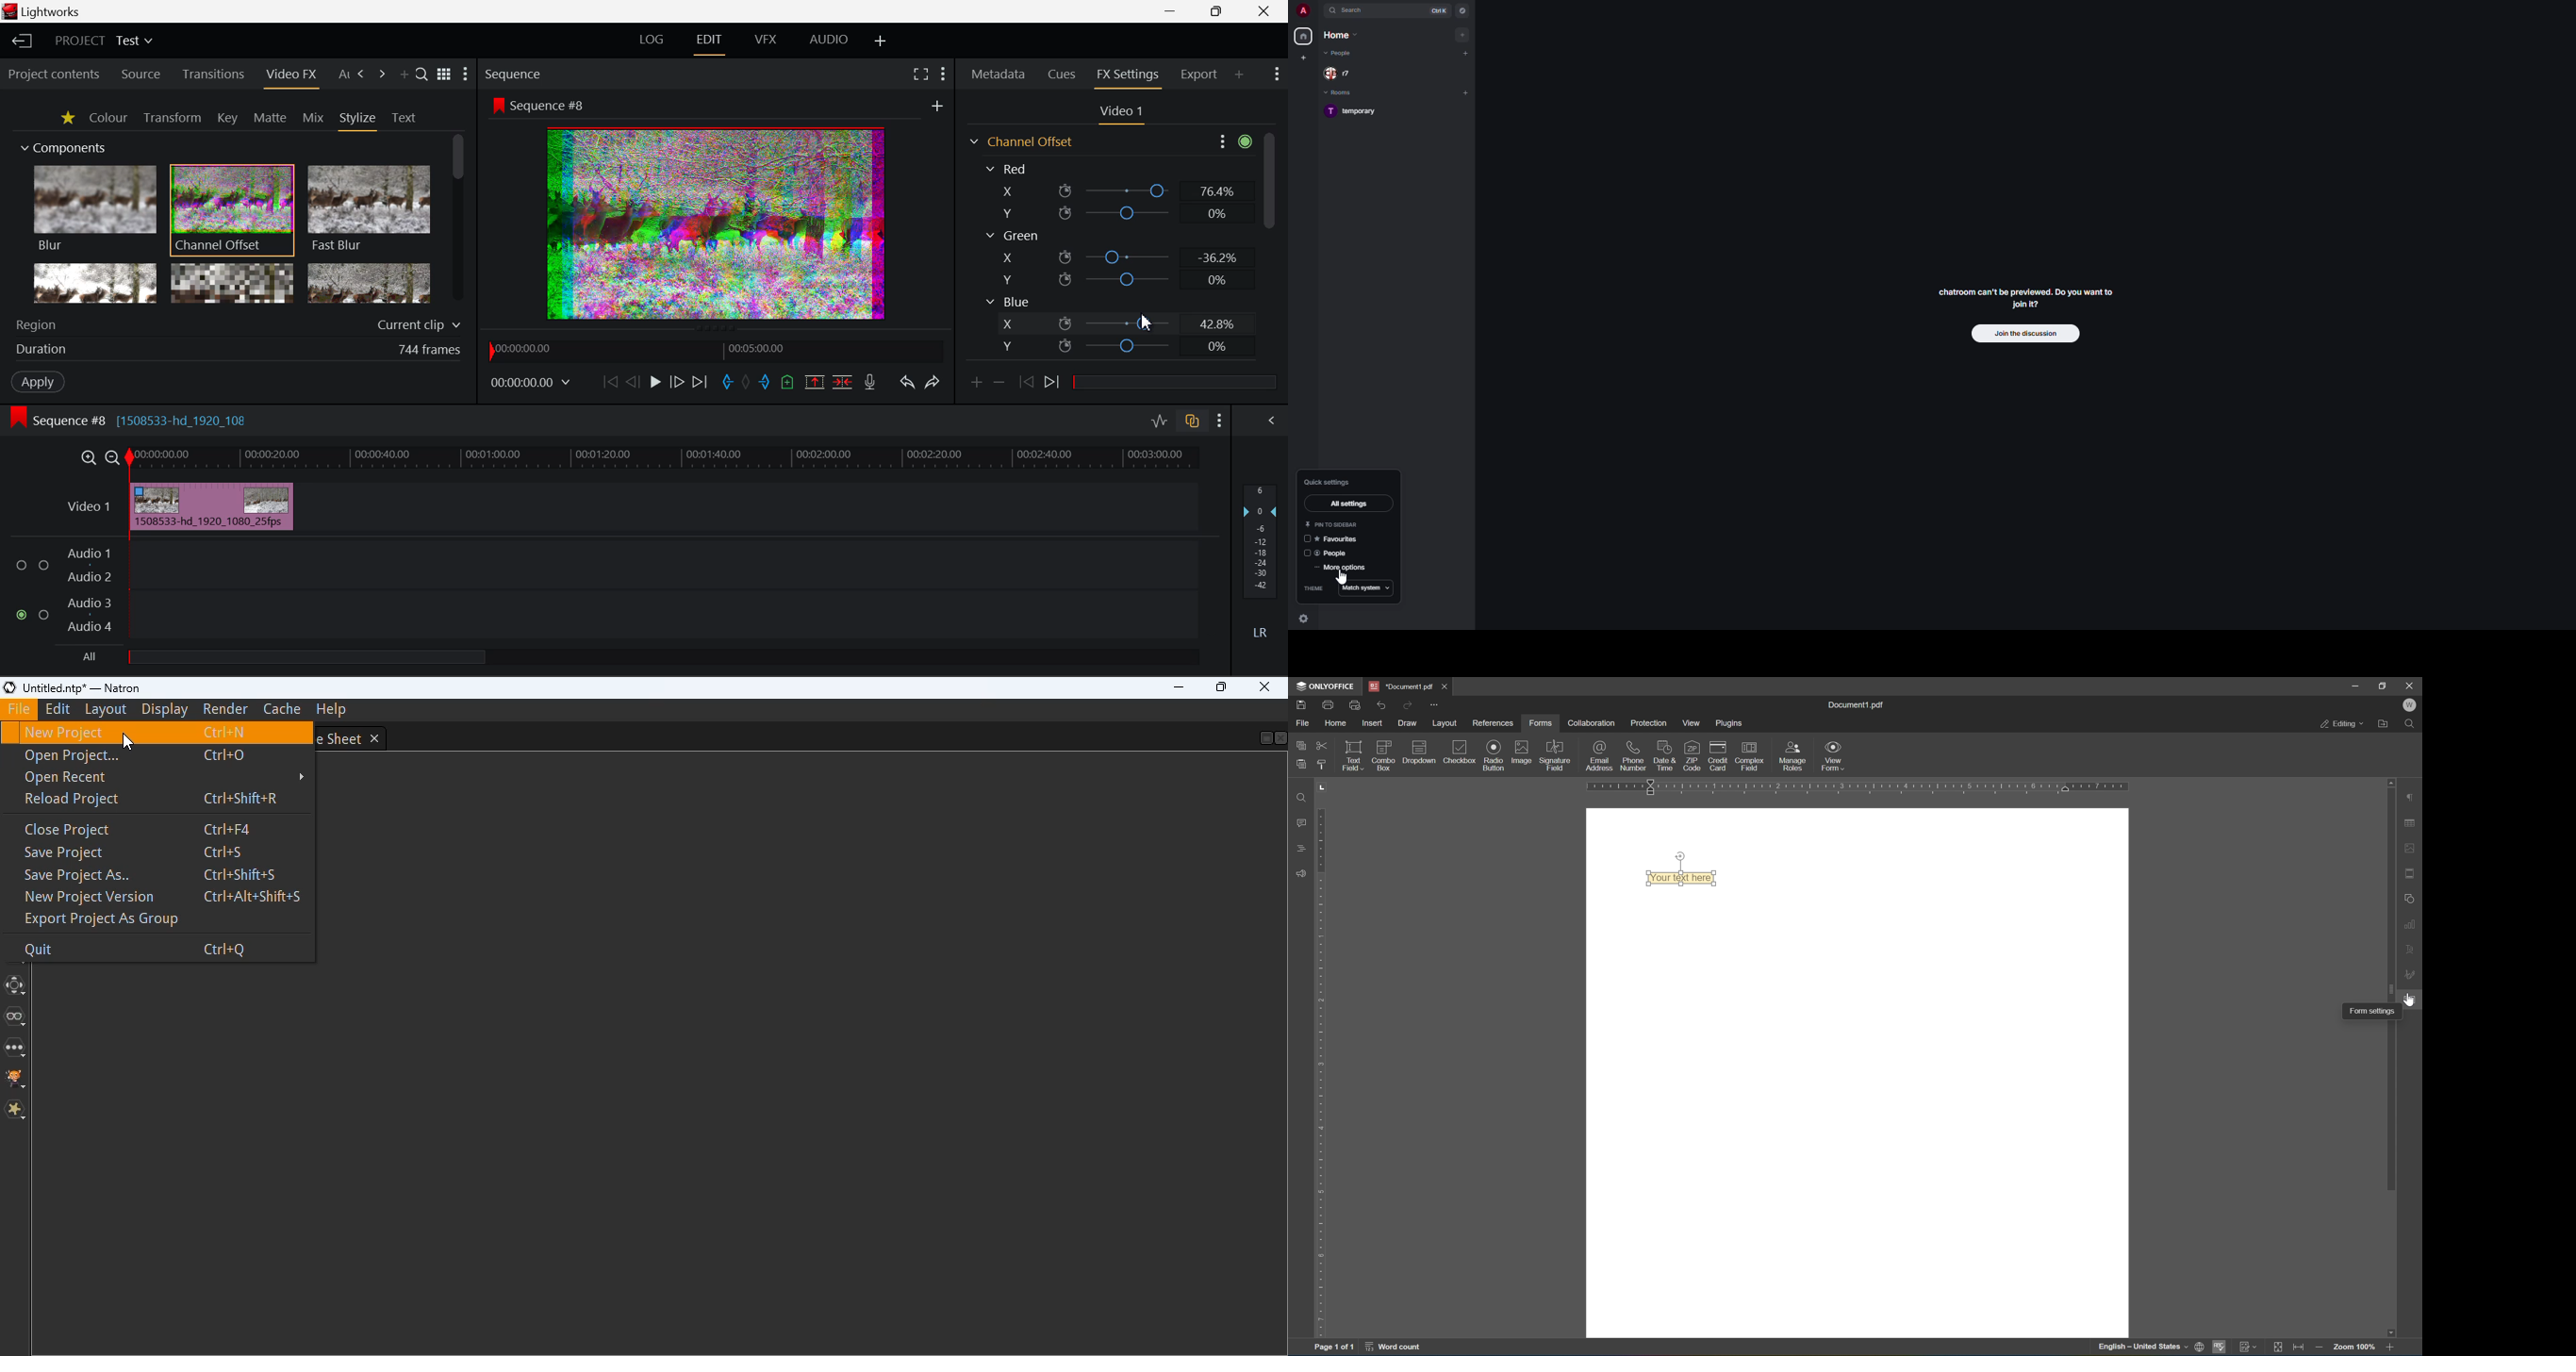  Describe the element at coordinates (382, 74) in the screenshot. I see `Next Tab` at that location.